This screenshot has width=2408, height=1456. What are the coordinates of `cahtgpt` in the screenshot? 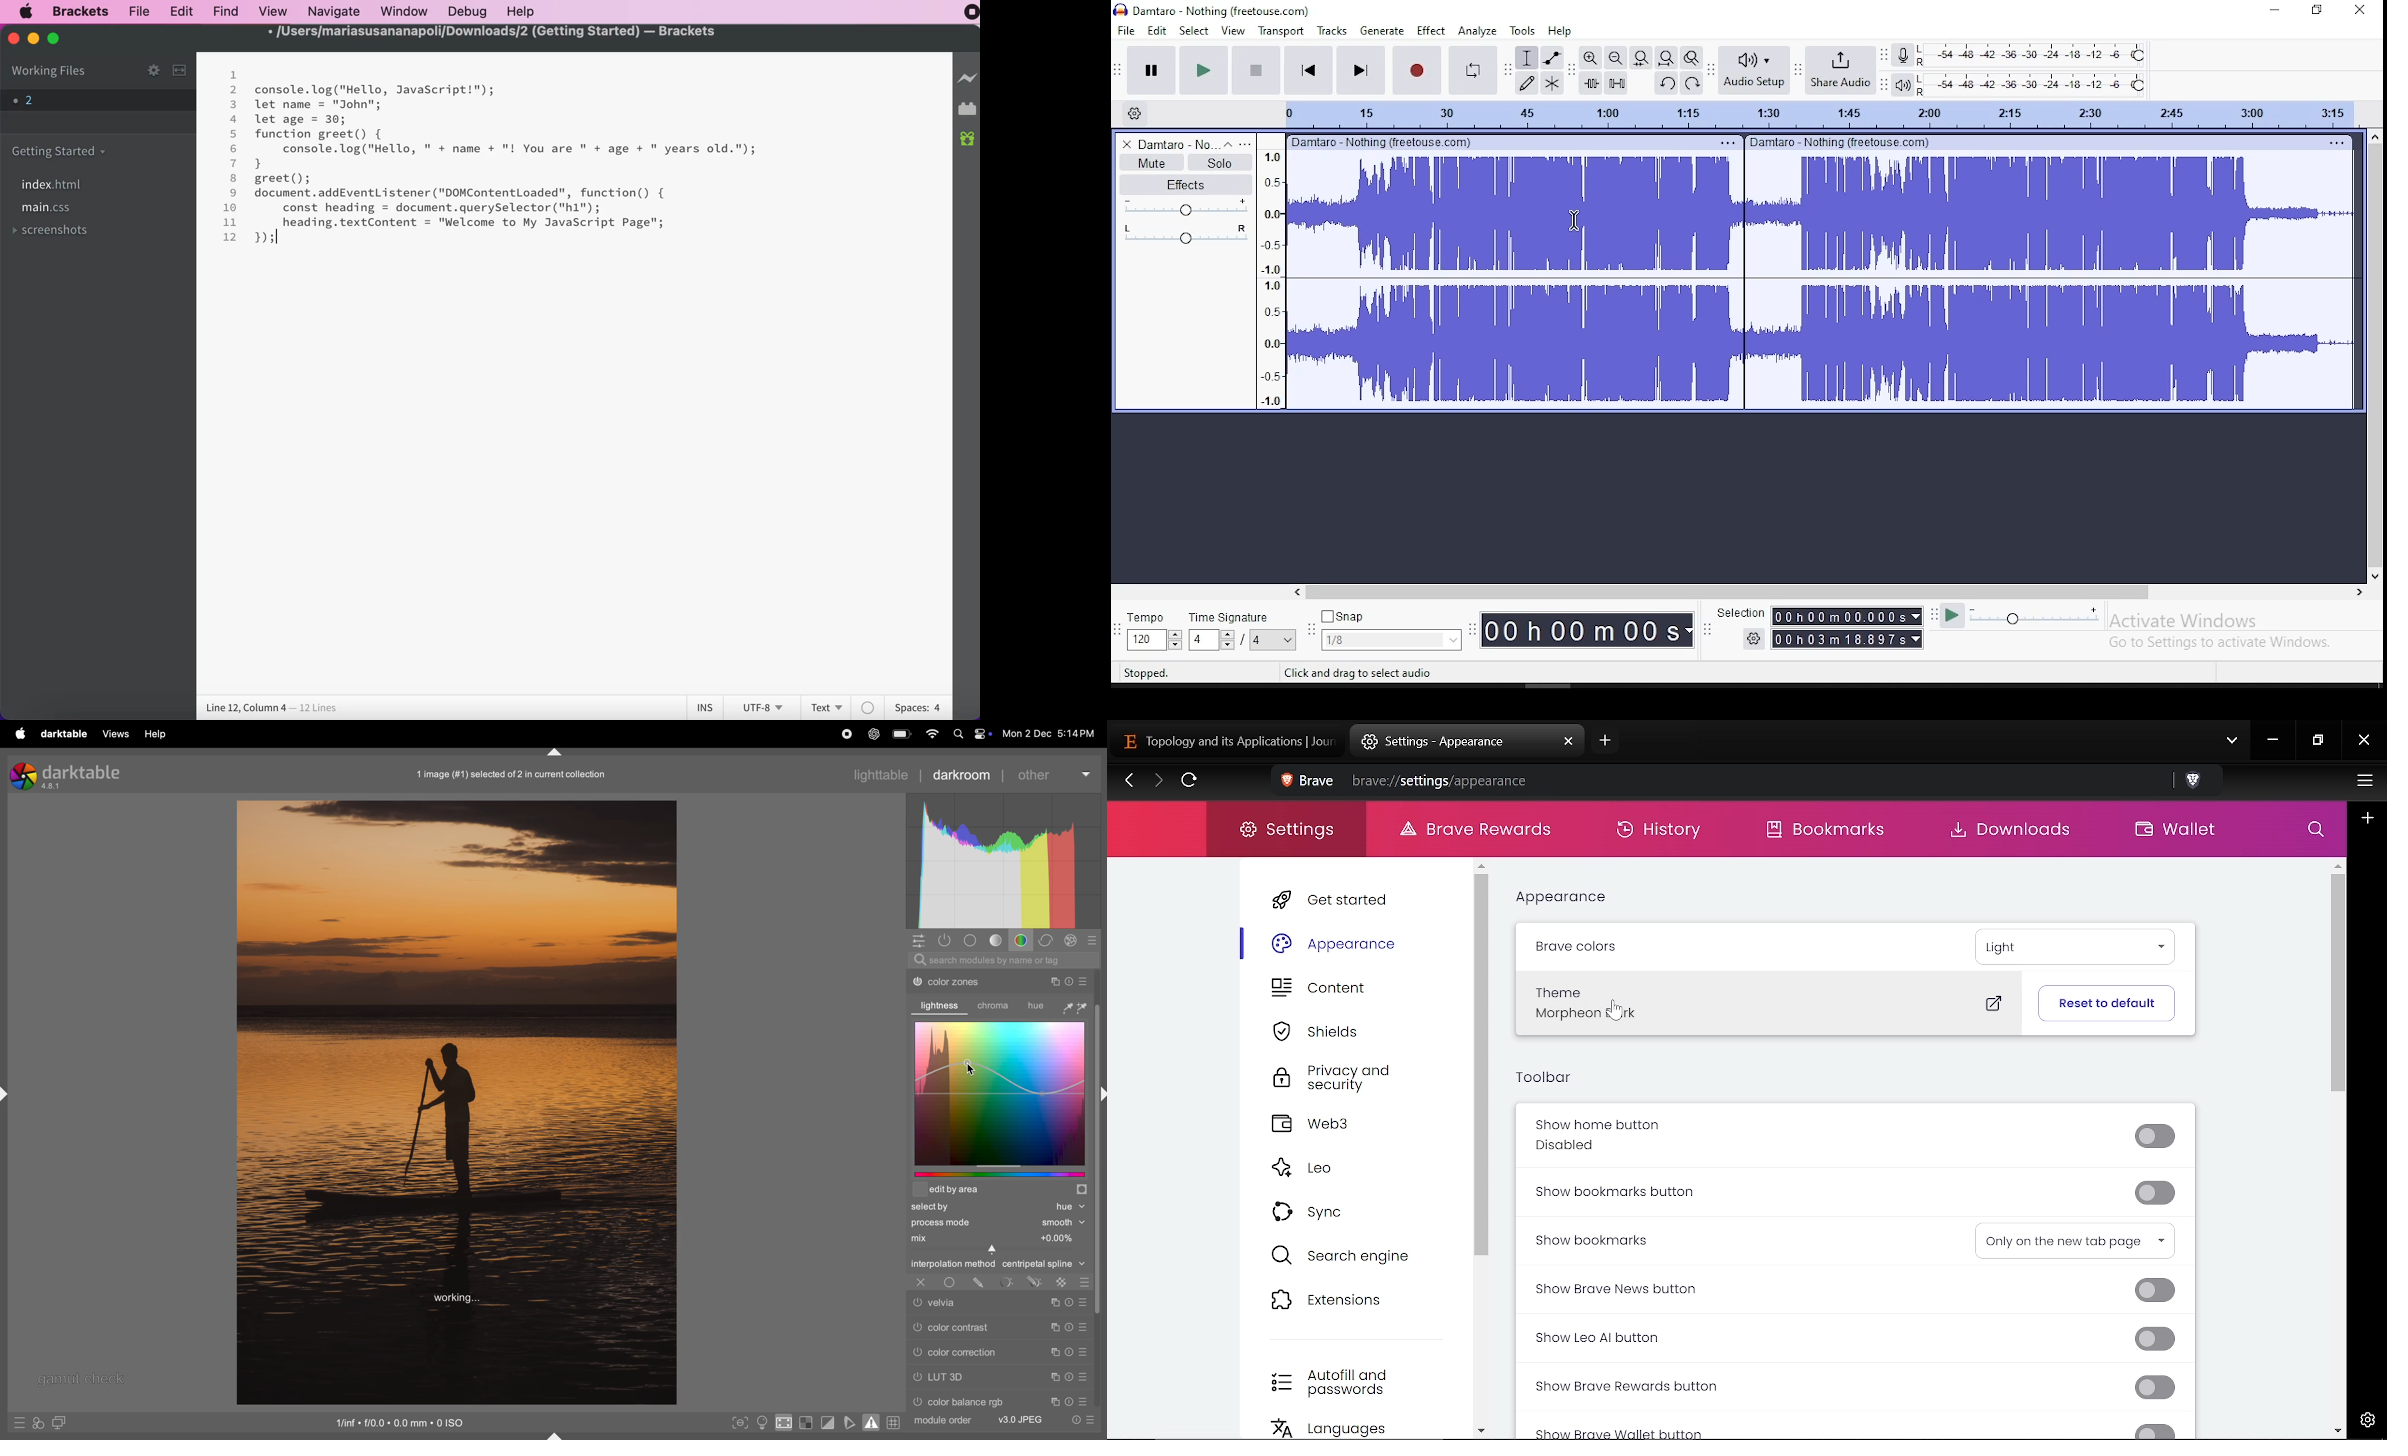 It's located at (872, 734).